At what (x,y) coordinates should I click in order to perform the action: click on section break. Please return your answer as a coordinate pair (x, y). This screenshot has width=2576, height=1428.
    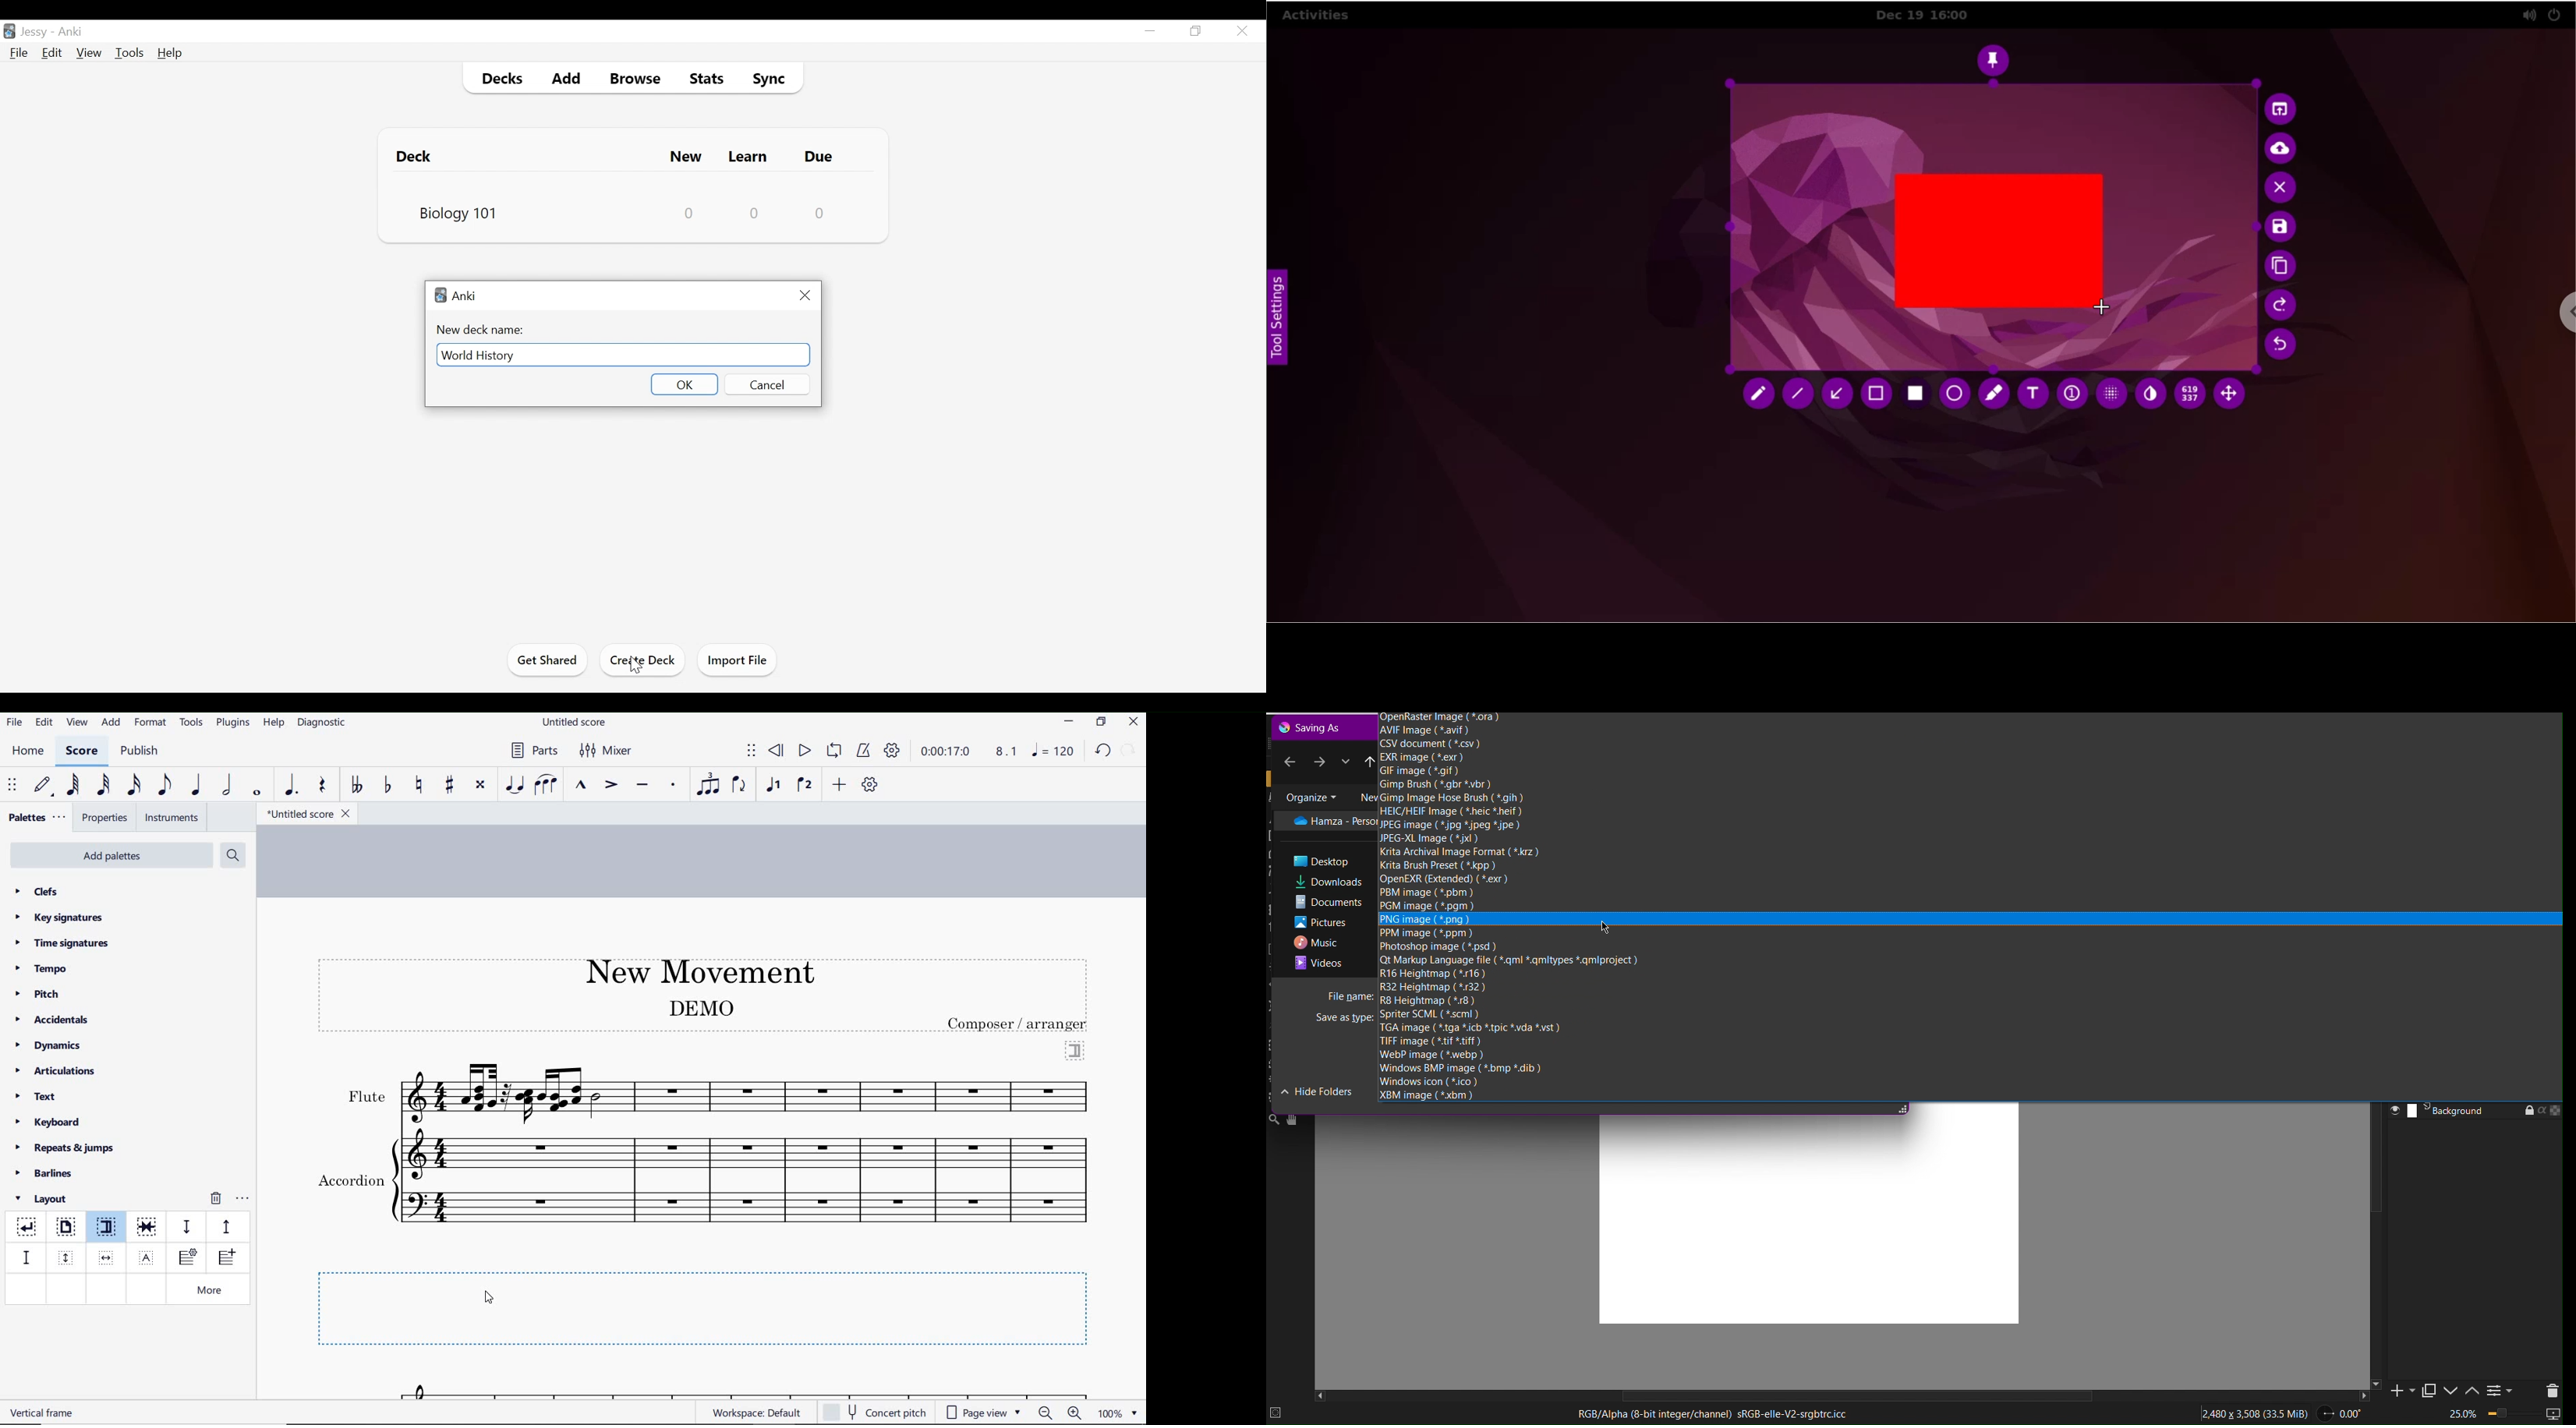
    Looking at the image, I should click on (1076, 1049).